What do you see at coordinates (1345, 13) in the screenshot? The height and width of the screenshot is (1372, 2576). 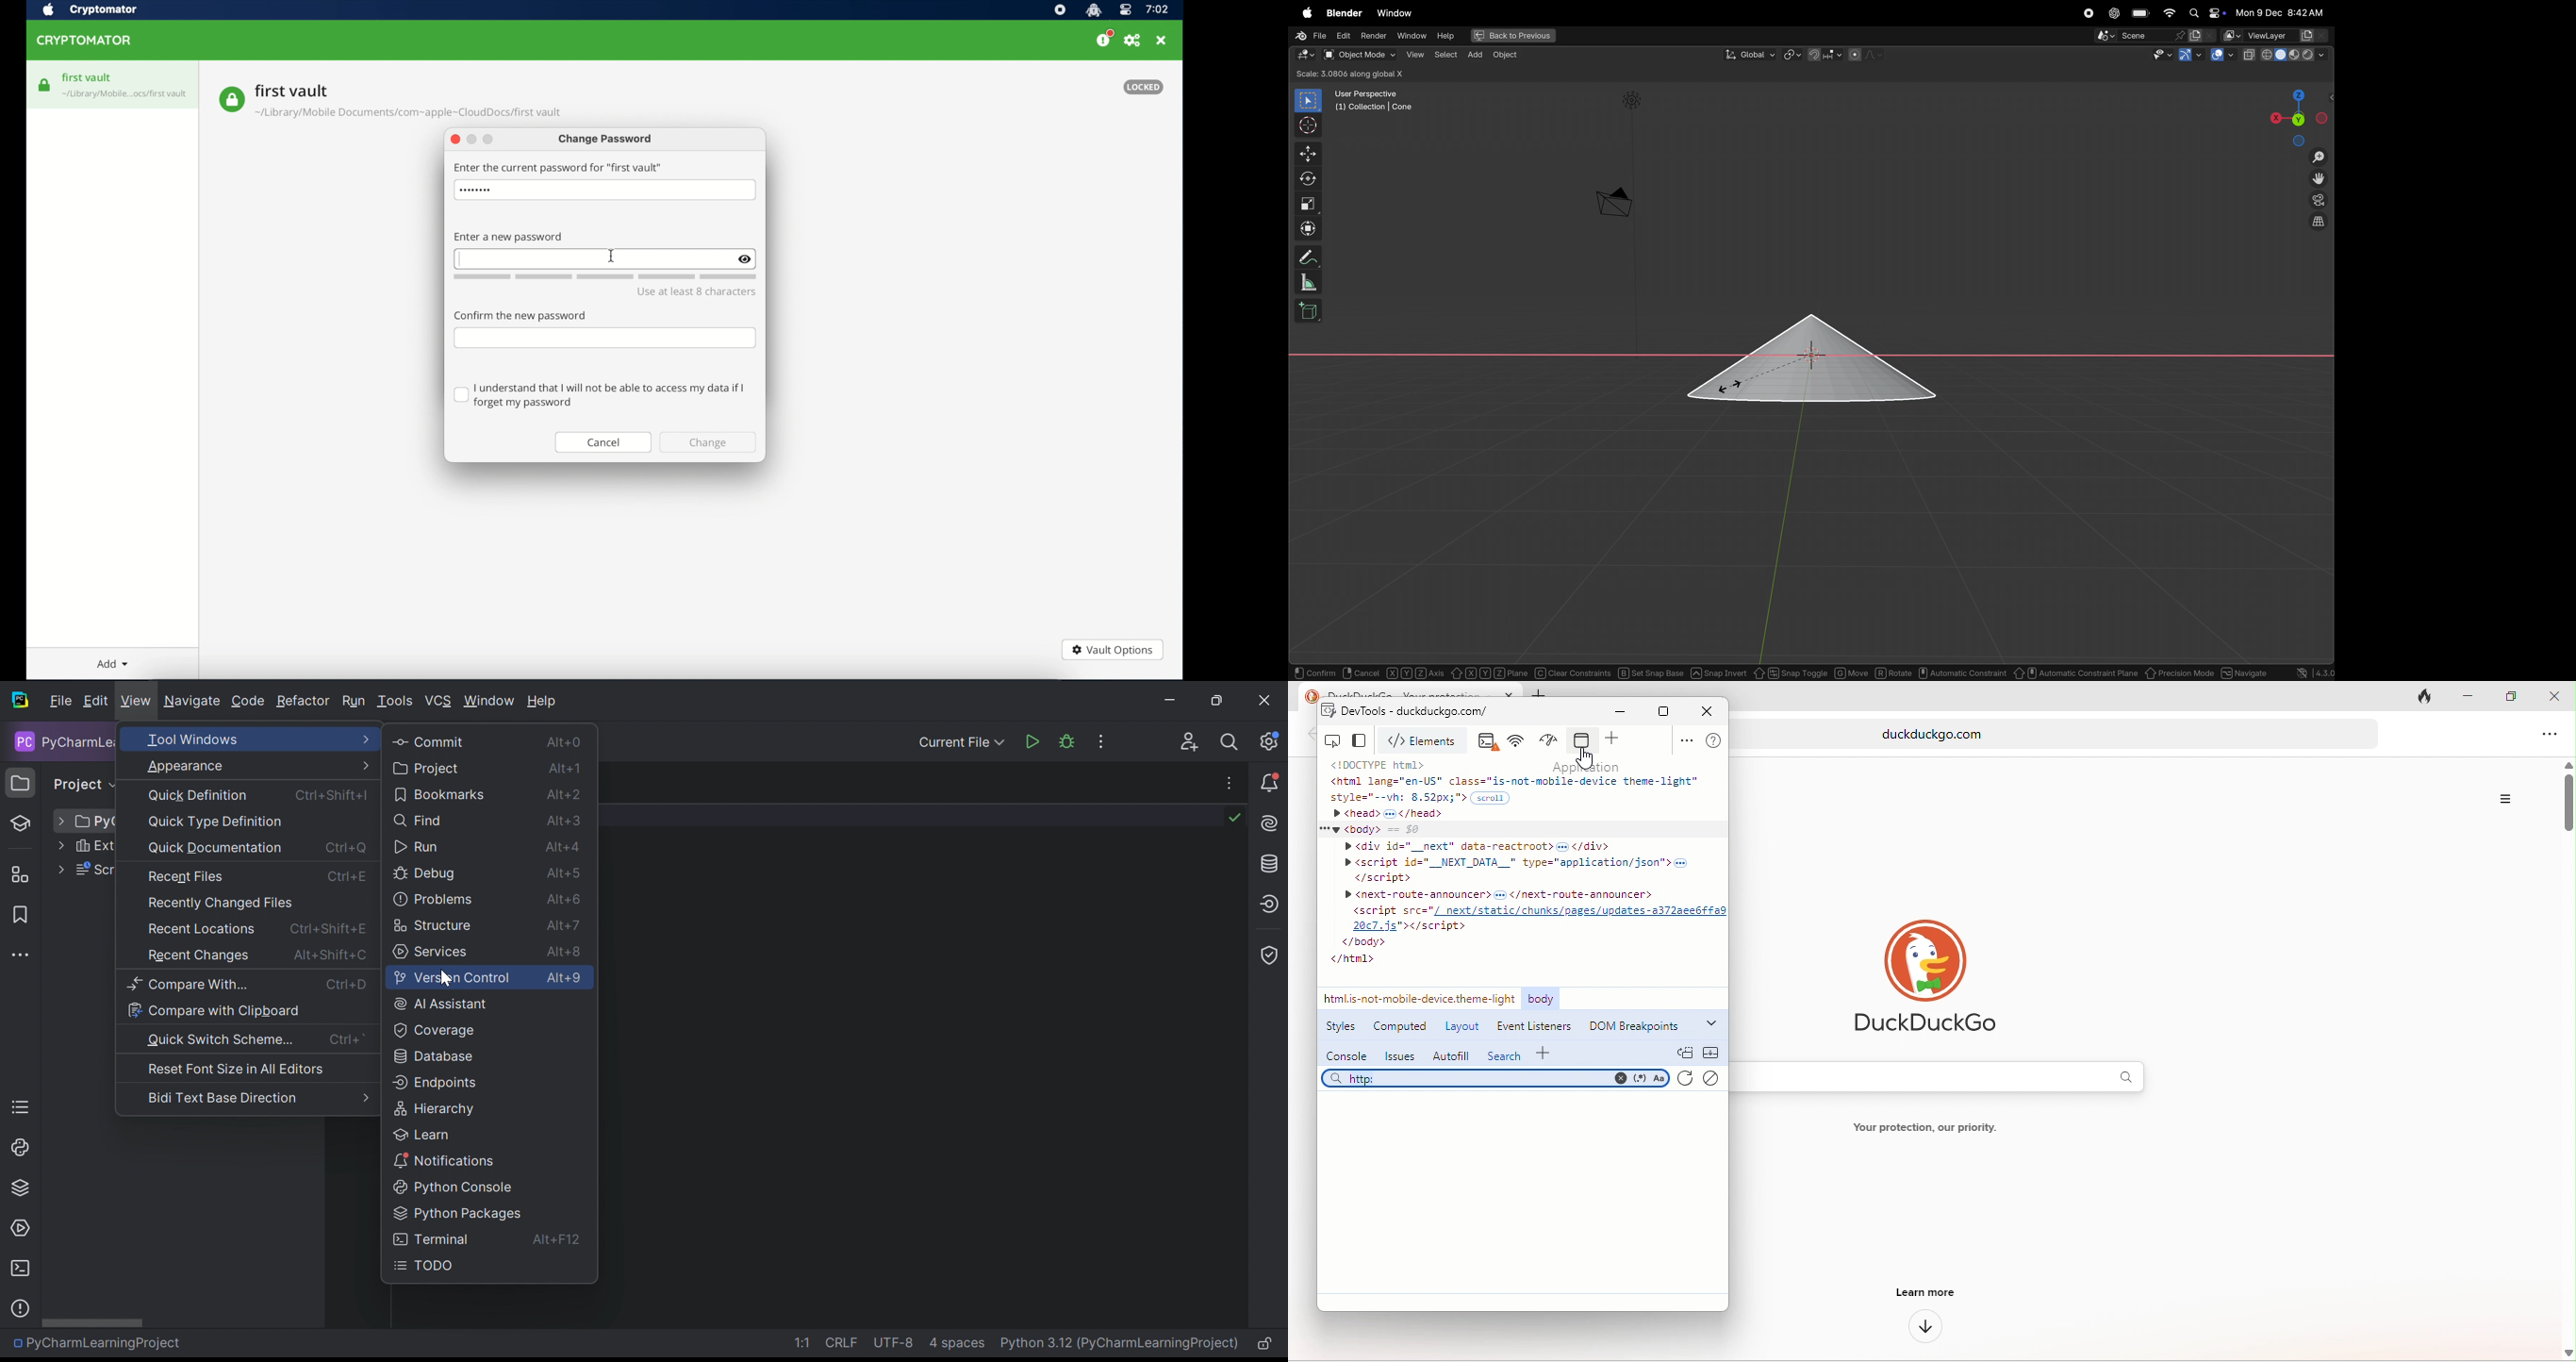 I see `Blender` at bounding box center [1345, 13].